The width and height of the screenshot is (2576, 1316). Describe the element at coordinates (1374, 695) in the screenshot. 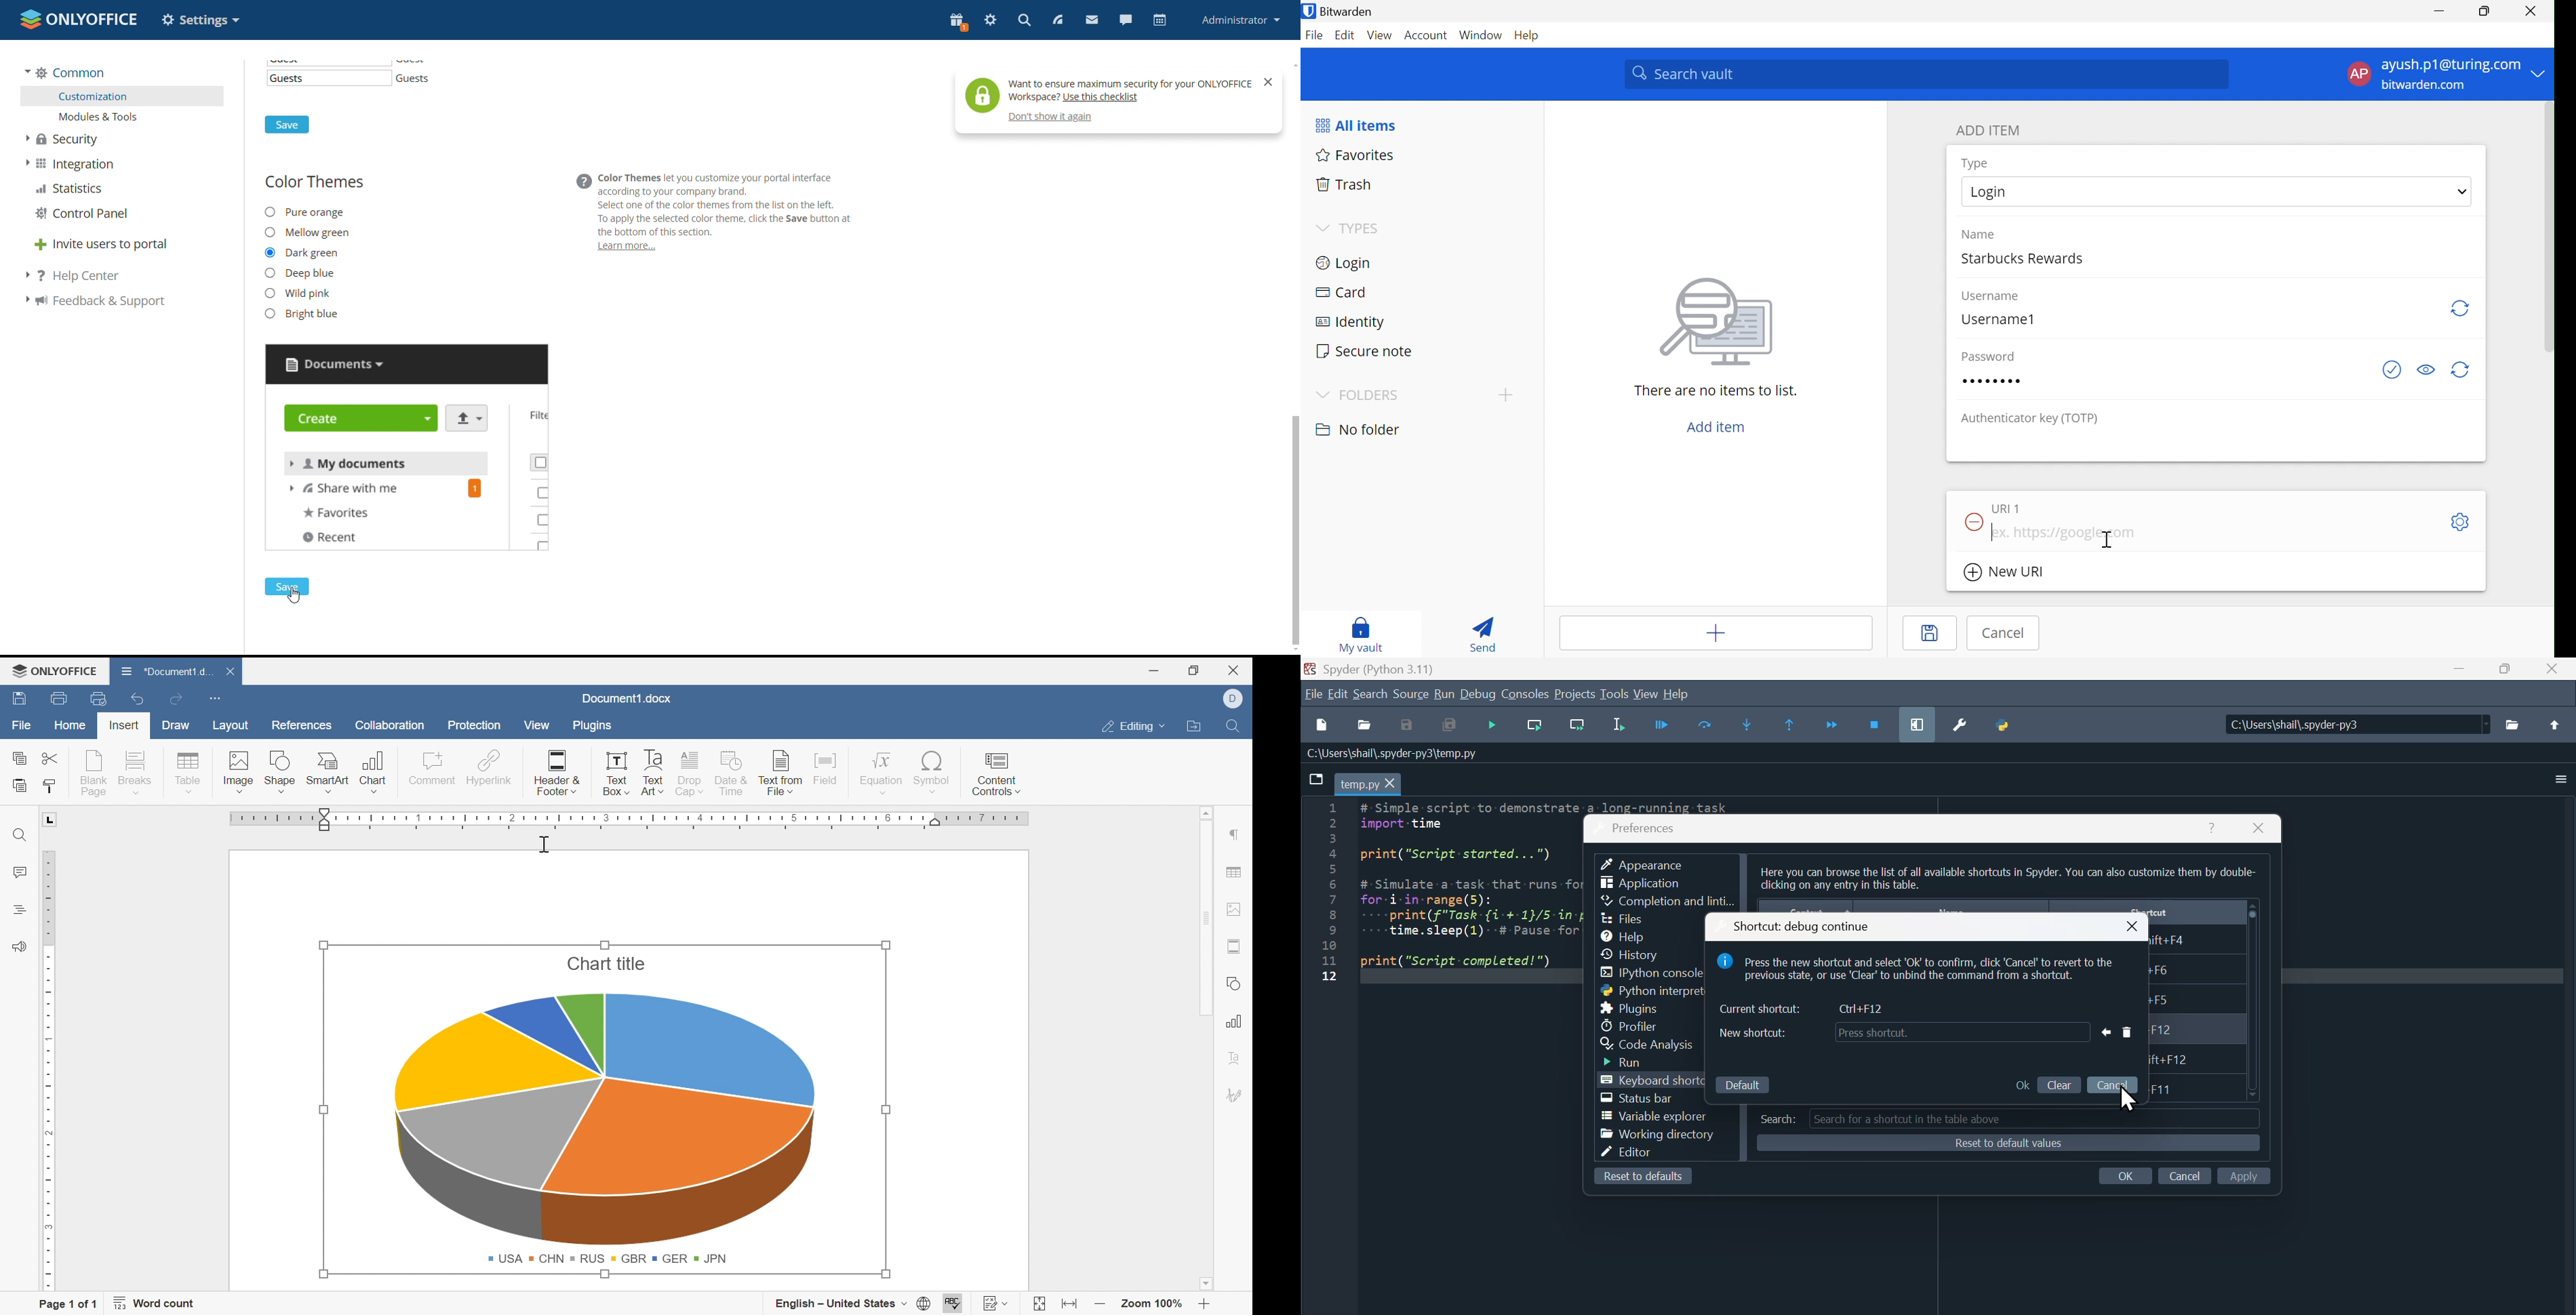

I see `Search` at that location.